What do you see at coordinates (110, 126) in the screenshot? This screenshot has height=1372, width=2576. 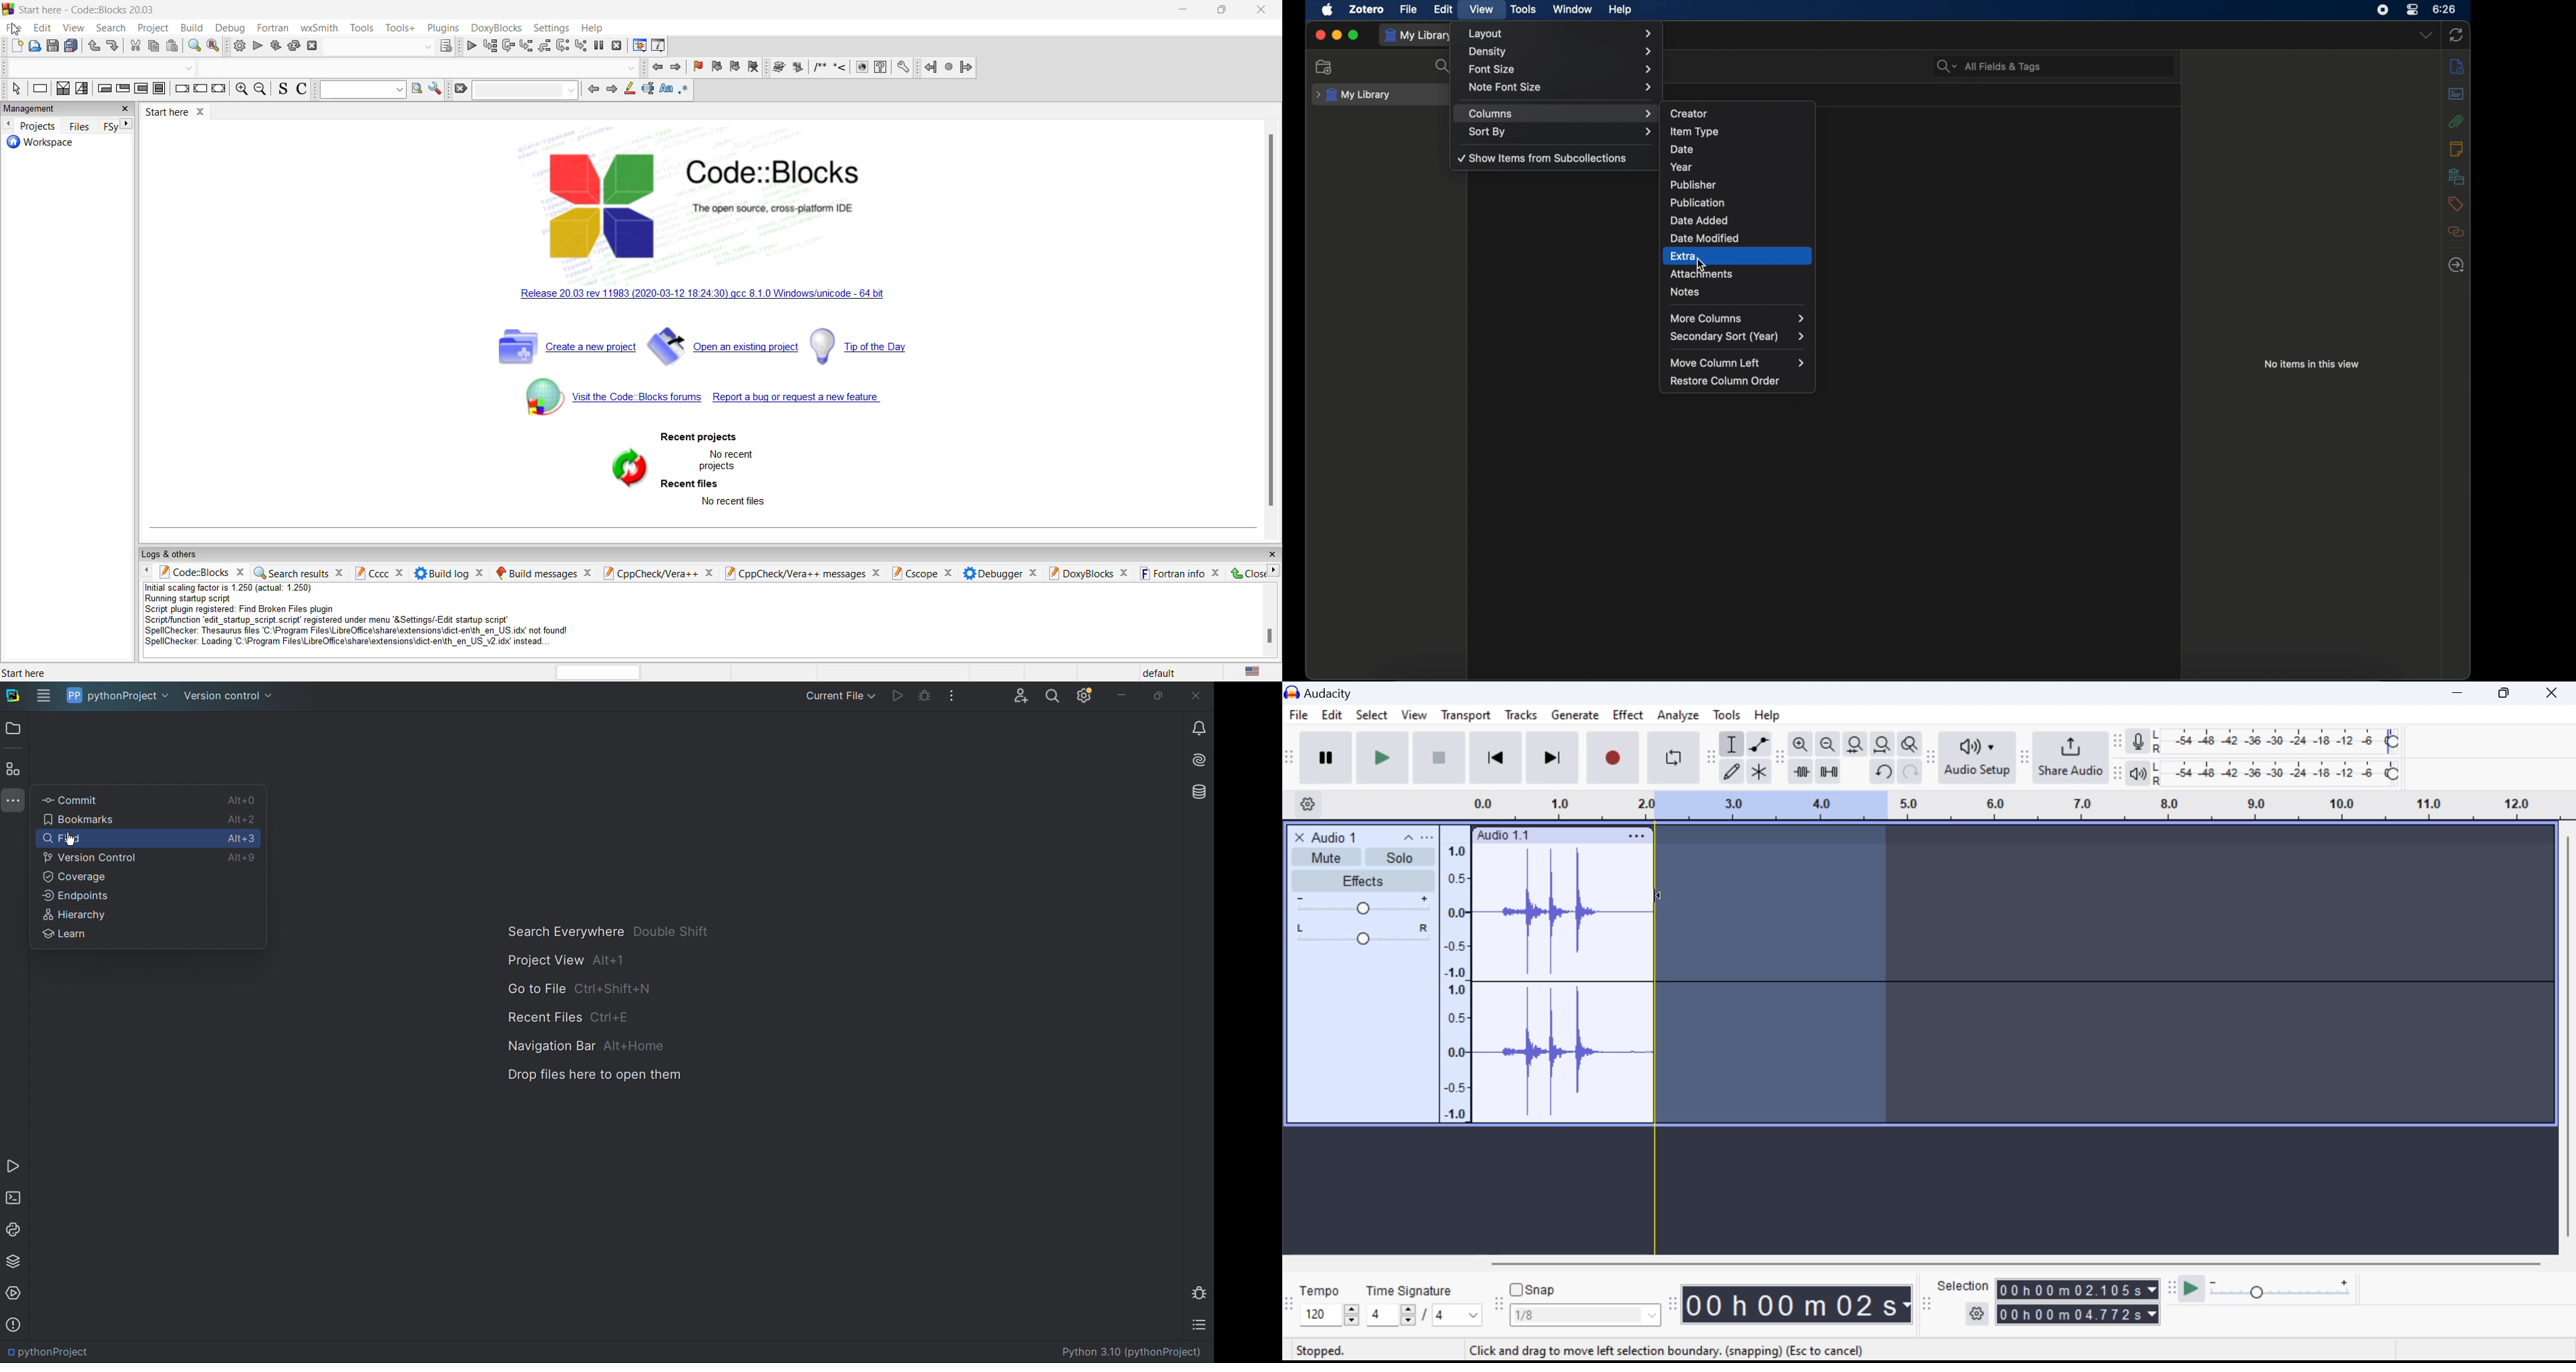 I see `fsync` at bounding box center [110, 126].